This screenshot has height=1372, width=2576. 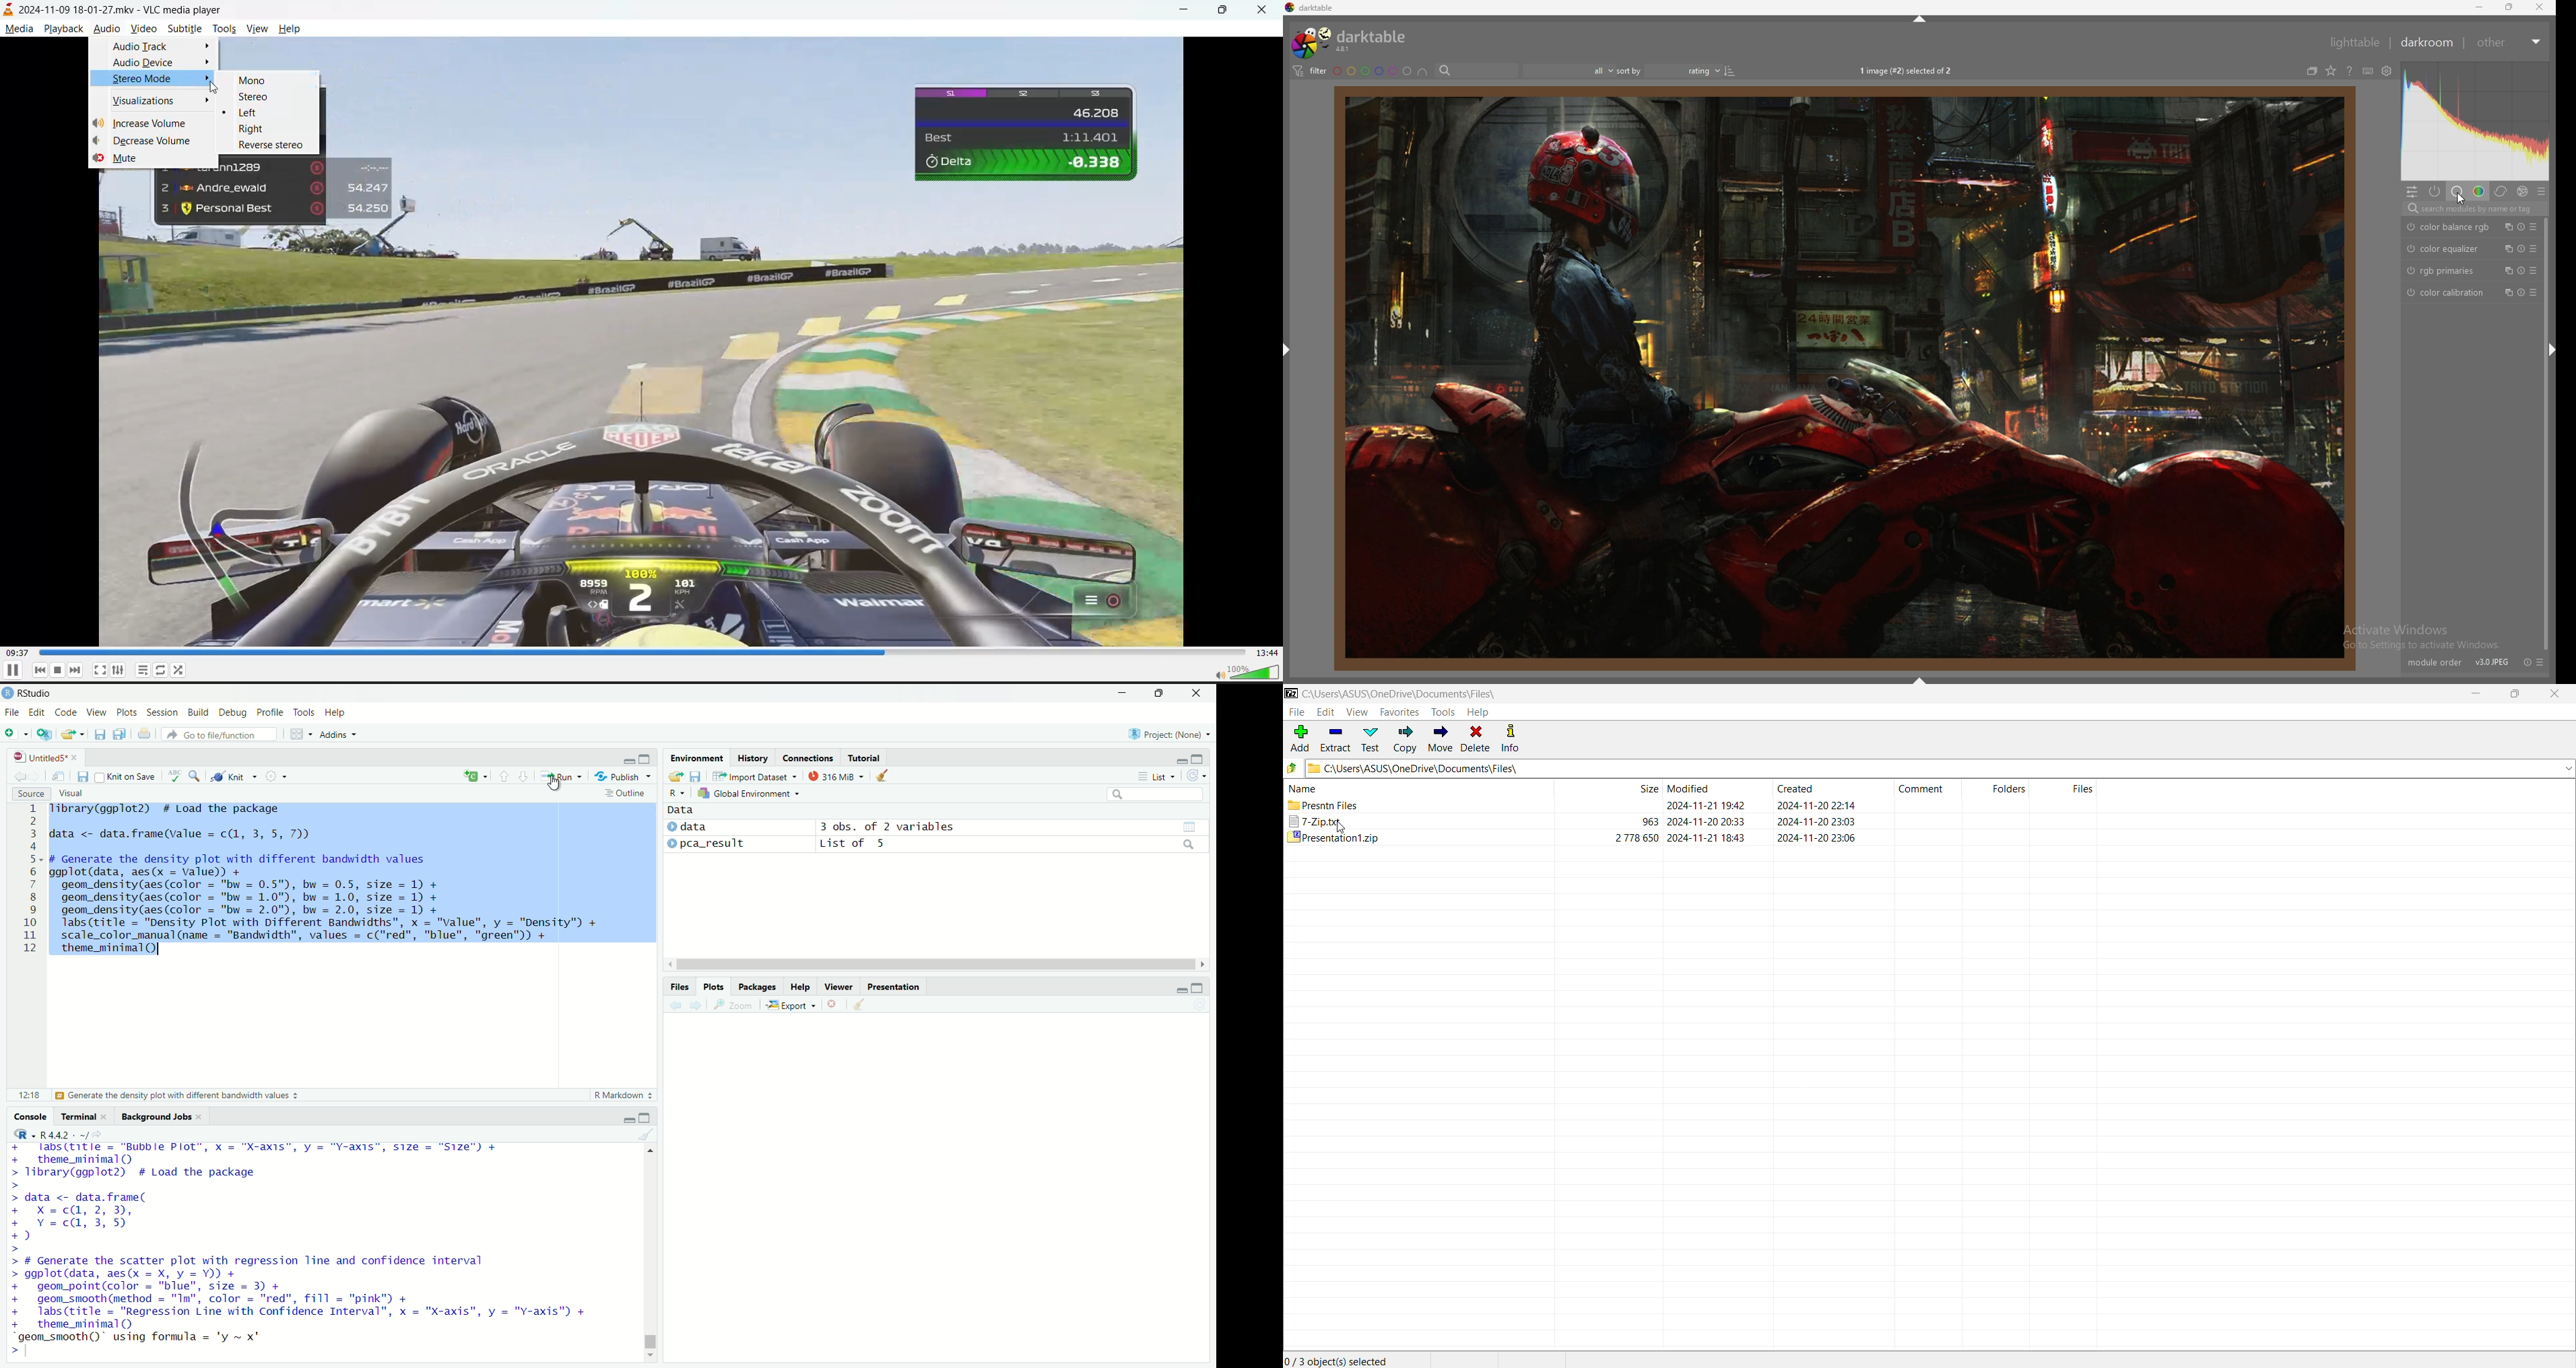 I want to click on Clear all plots, so click(x=859, y=1005).